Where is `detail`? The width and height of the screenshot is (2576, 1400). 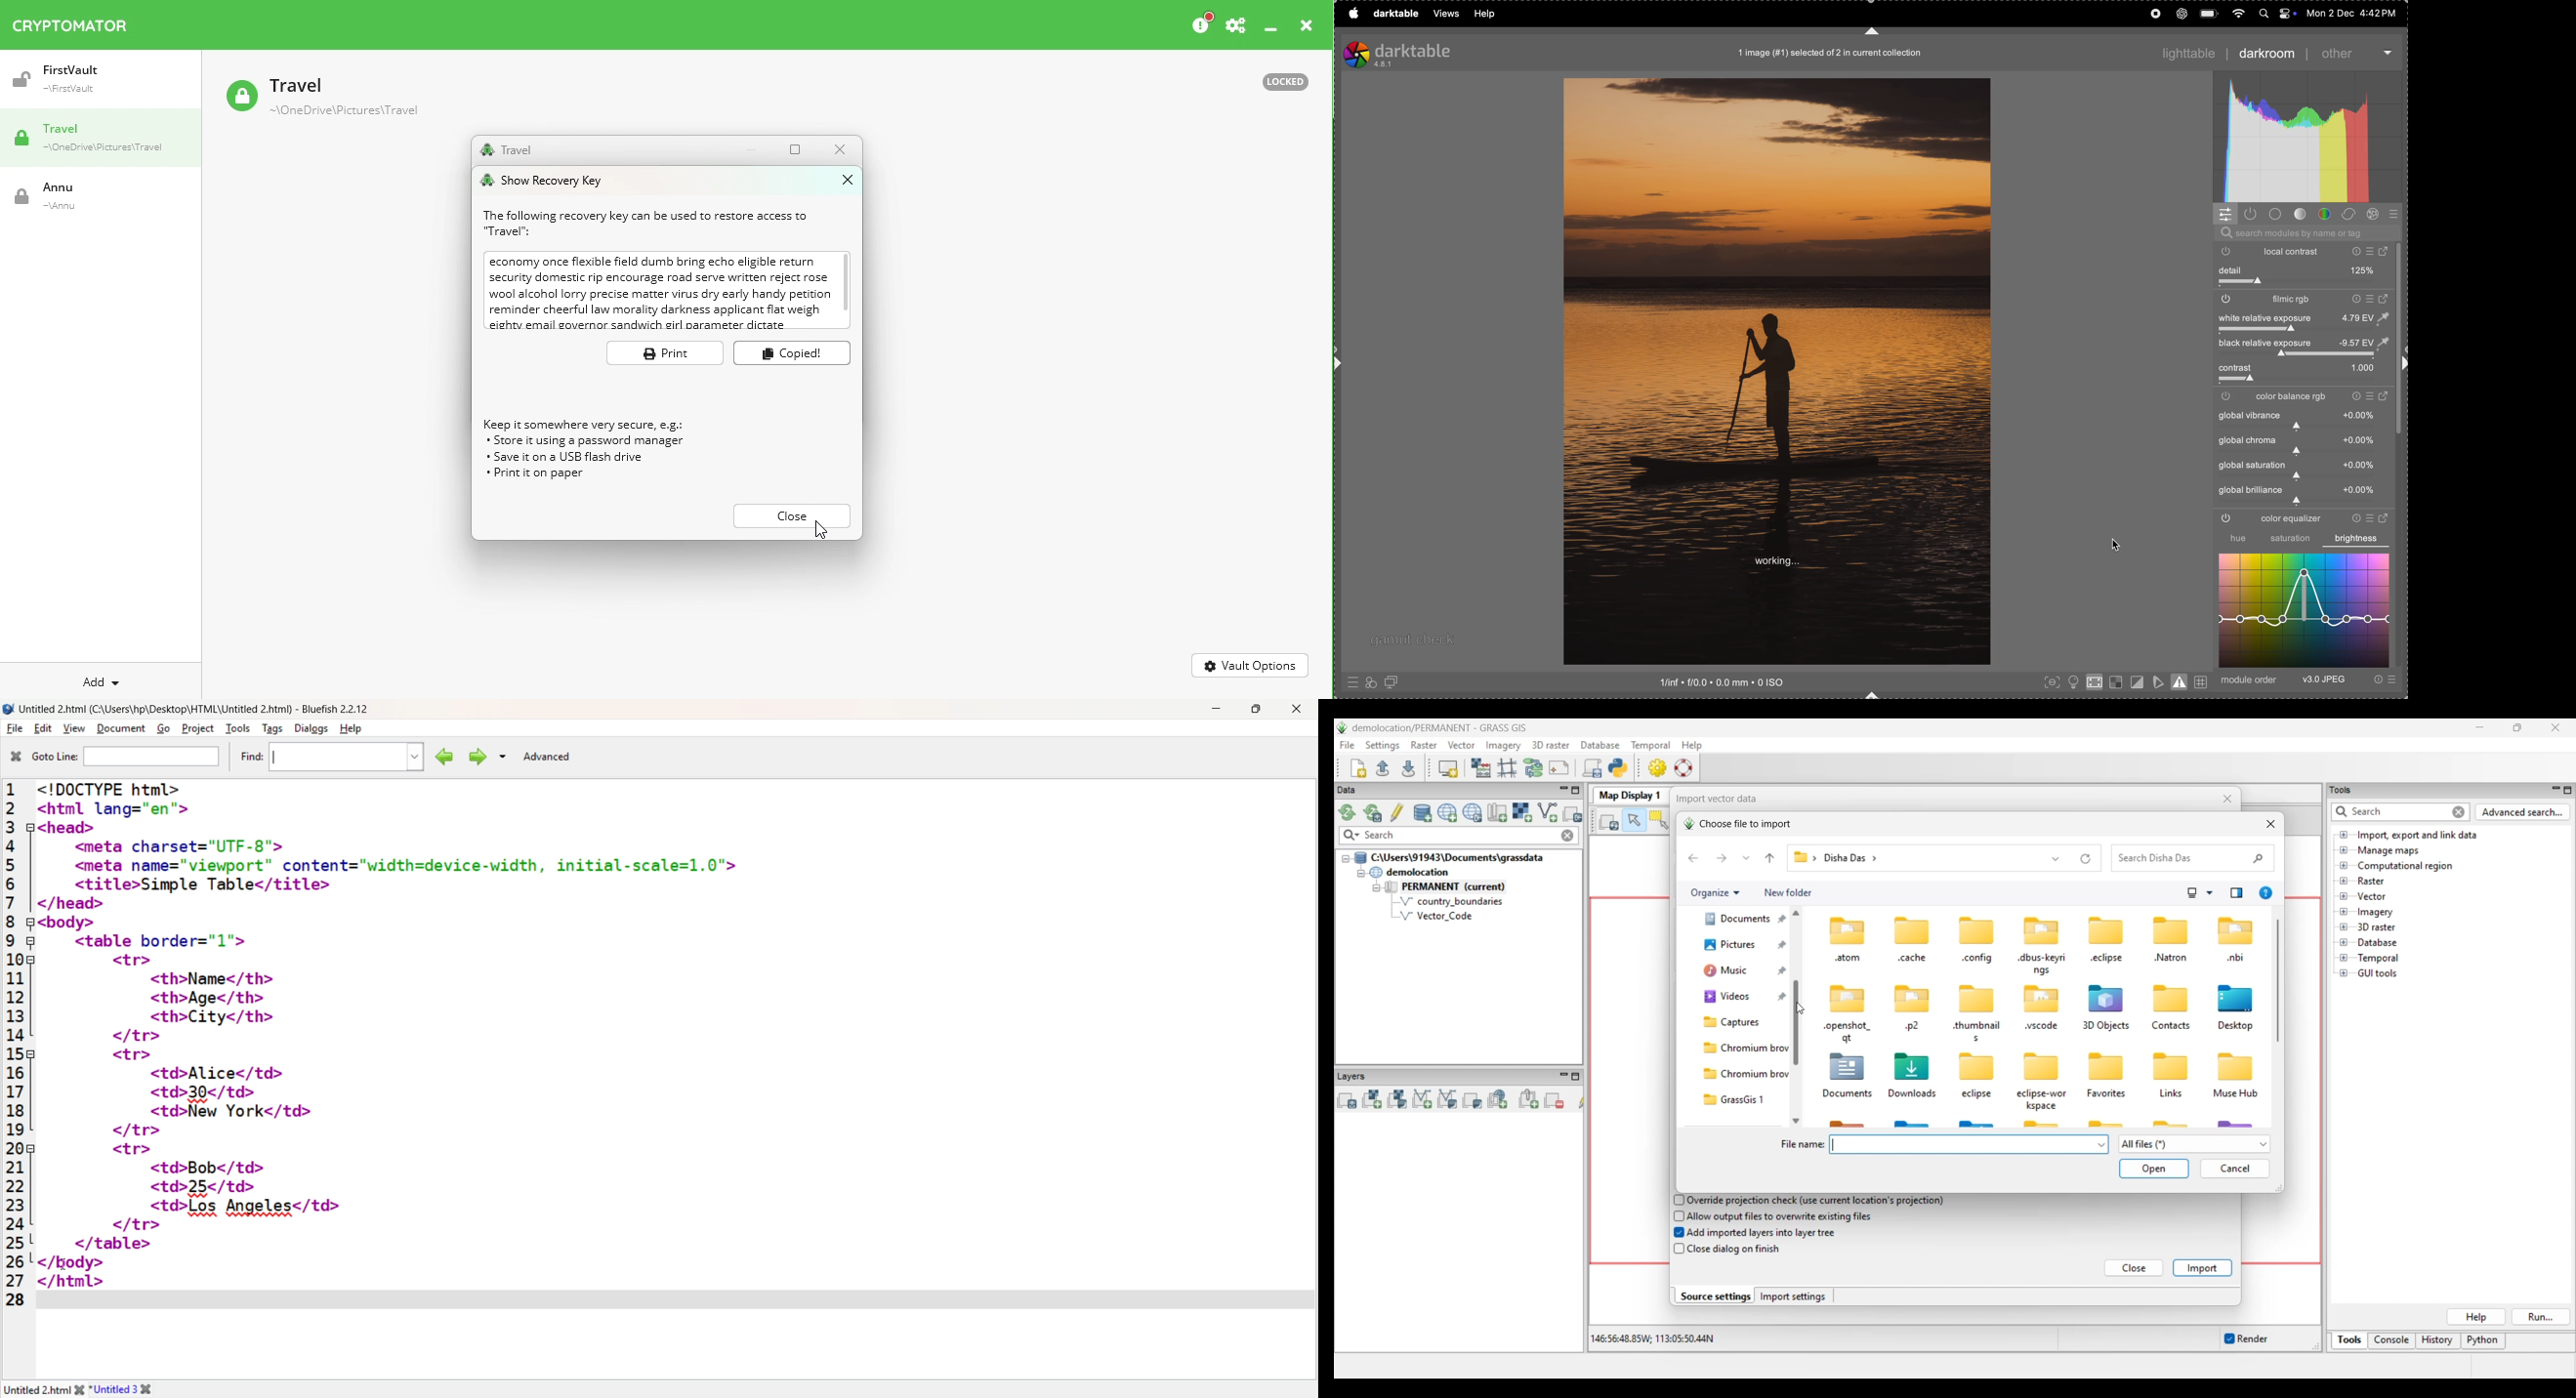 detail is located at coordinates (2306, 270).